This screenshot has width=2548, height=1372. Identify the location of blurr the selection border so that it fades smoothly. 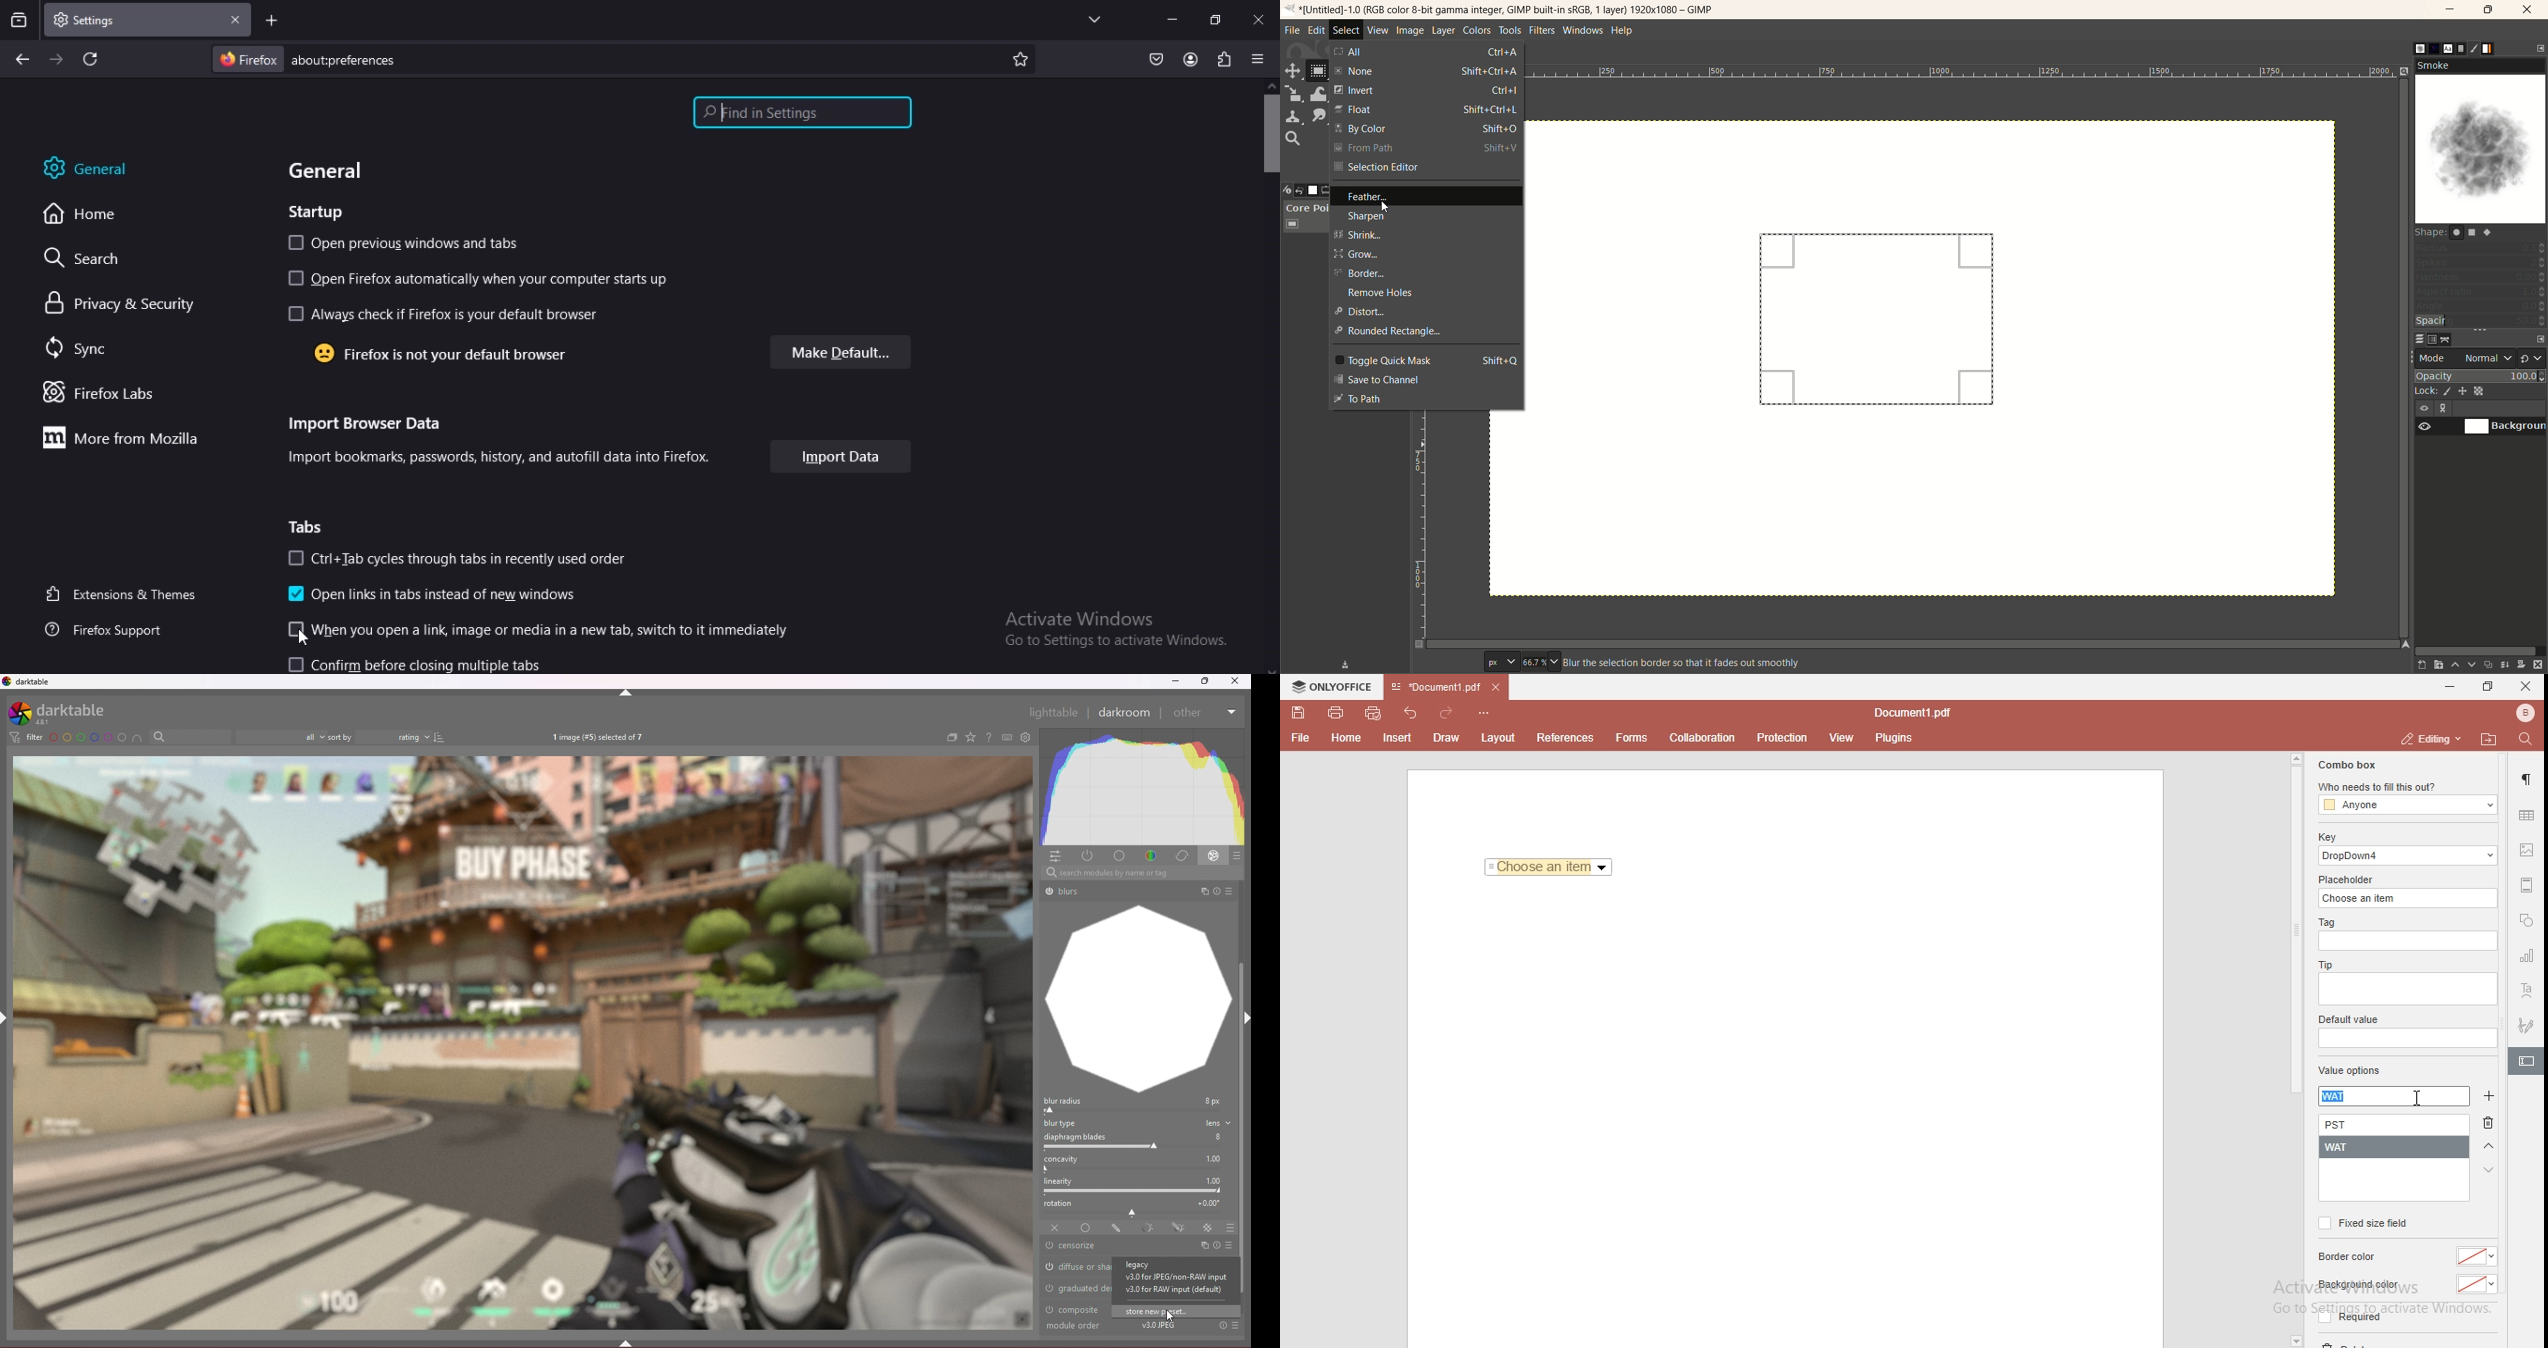
(1713, 664).